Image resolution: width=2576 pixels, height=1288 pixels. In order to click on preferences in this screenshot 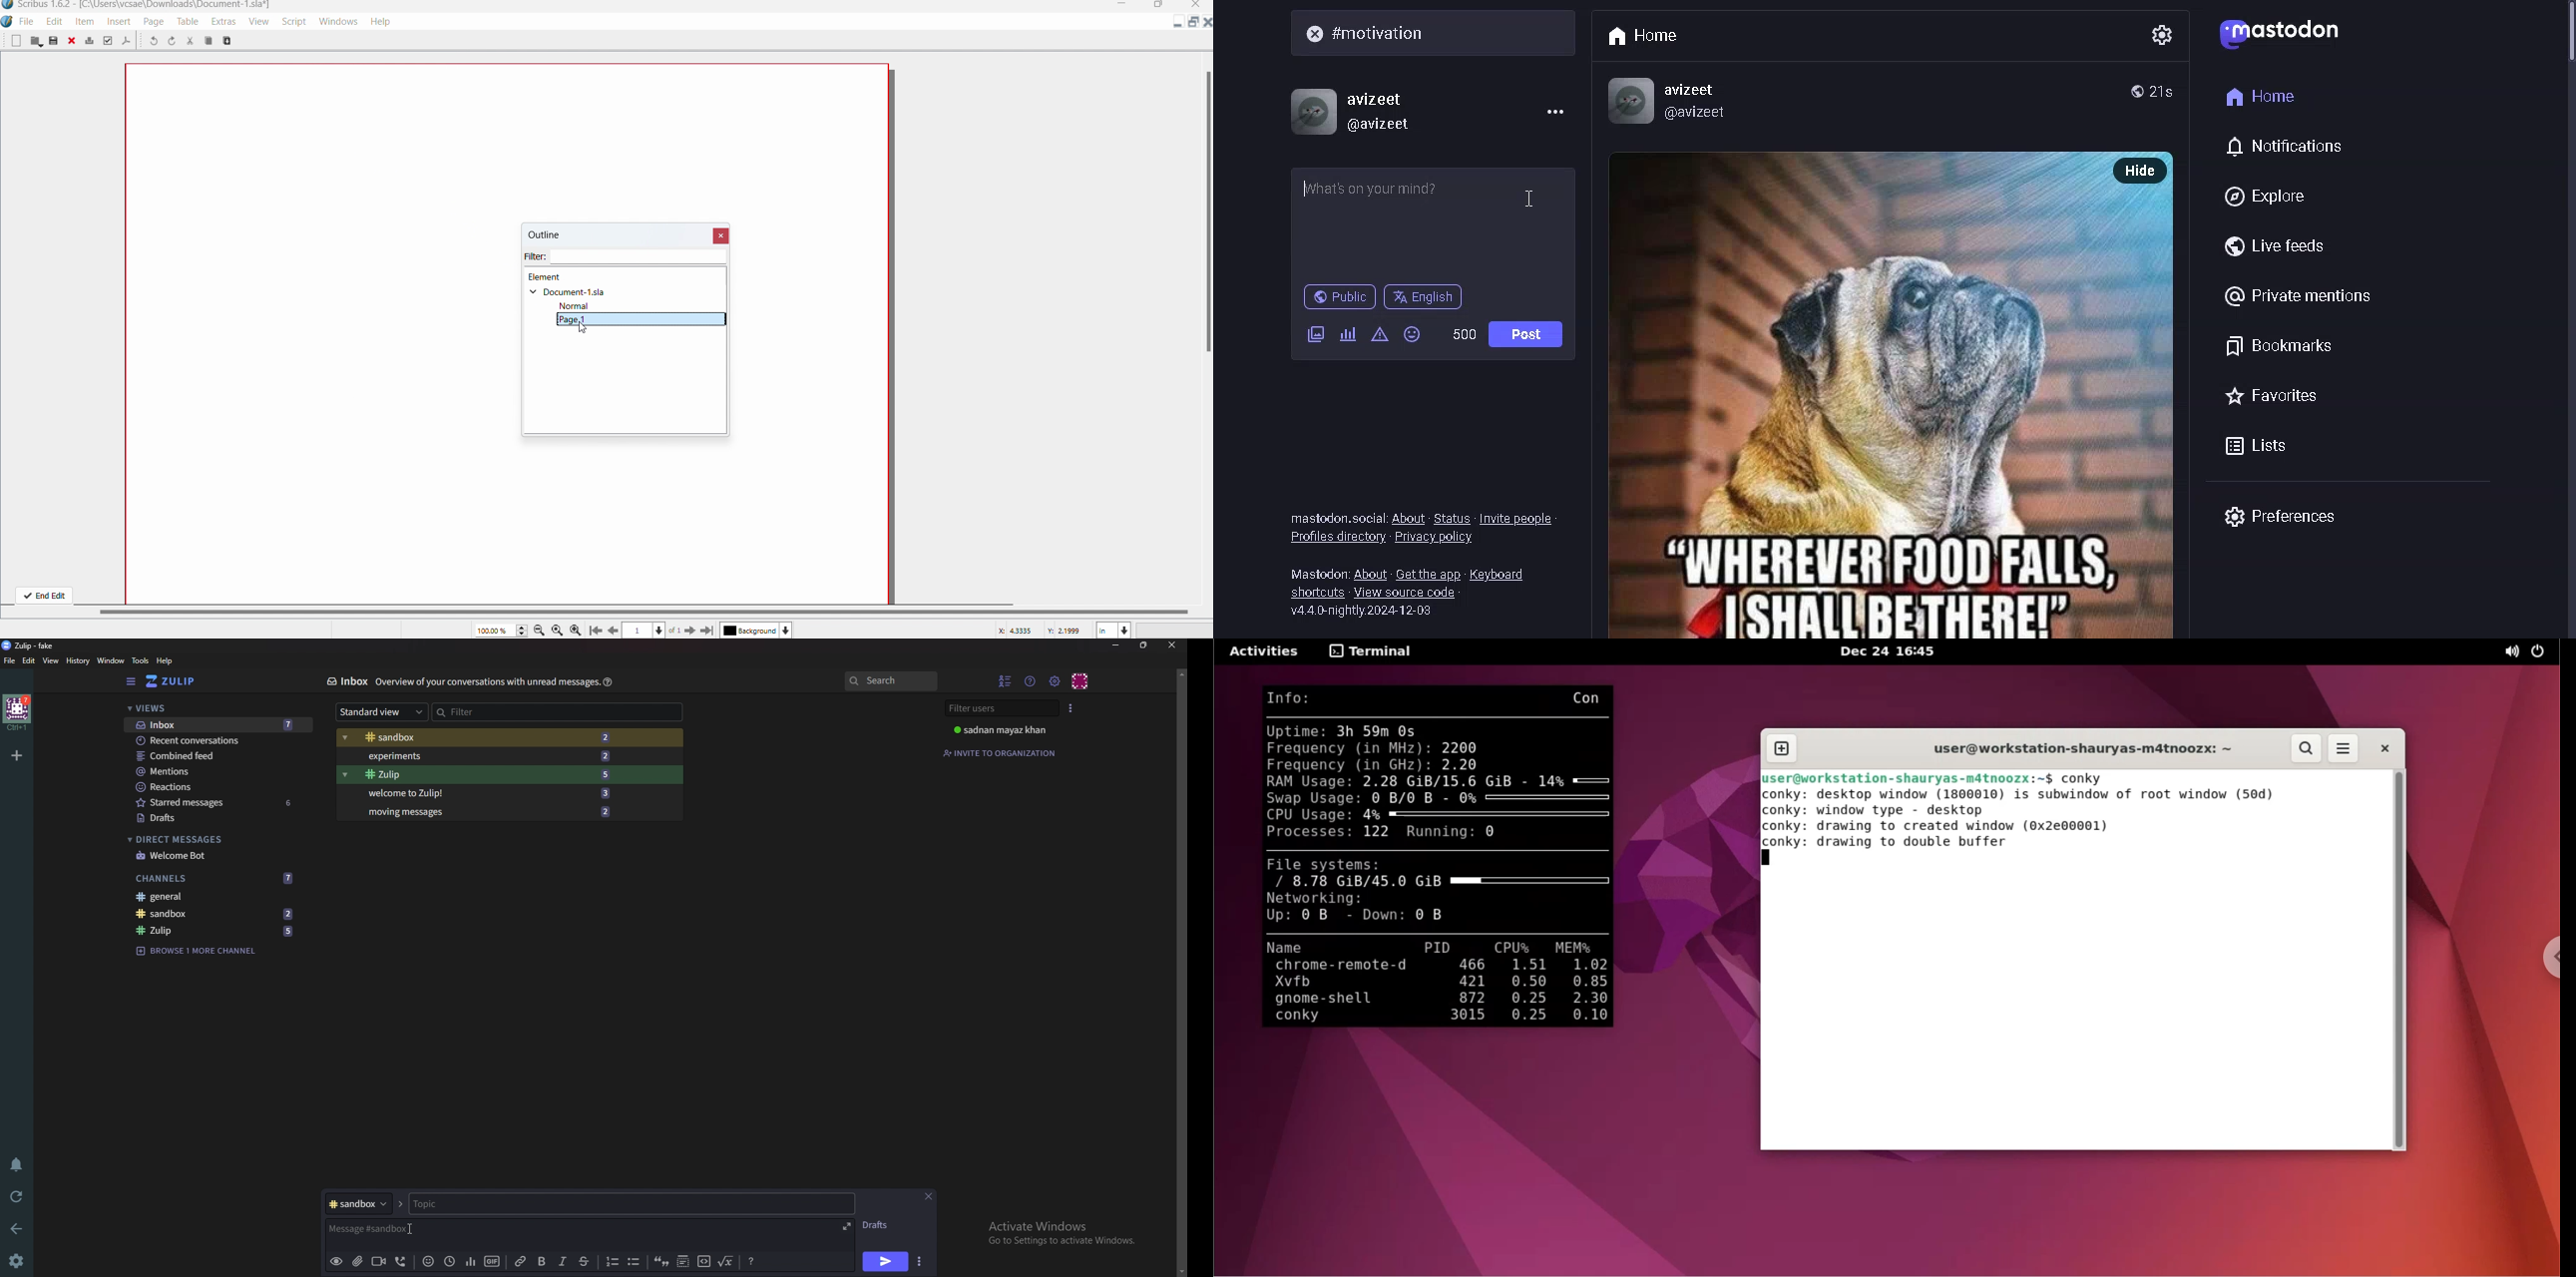, I will do `click(2279, 517)`.